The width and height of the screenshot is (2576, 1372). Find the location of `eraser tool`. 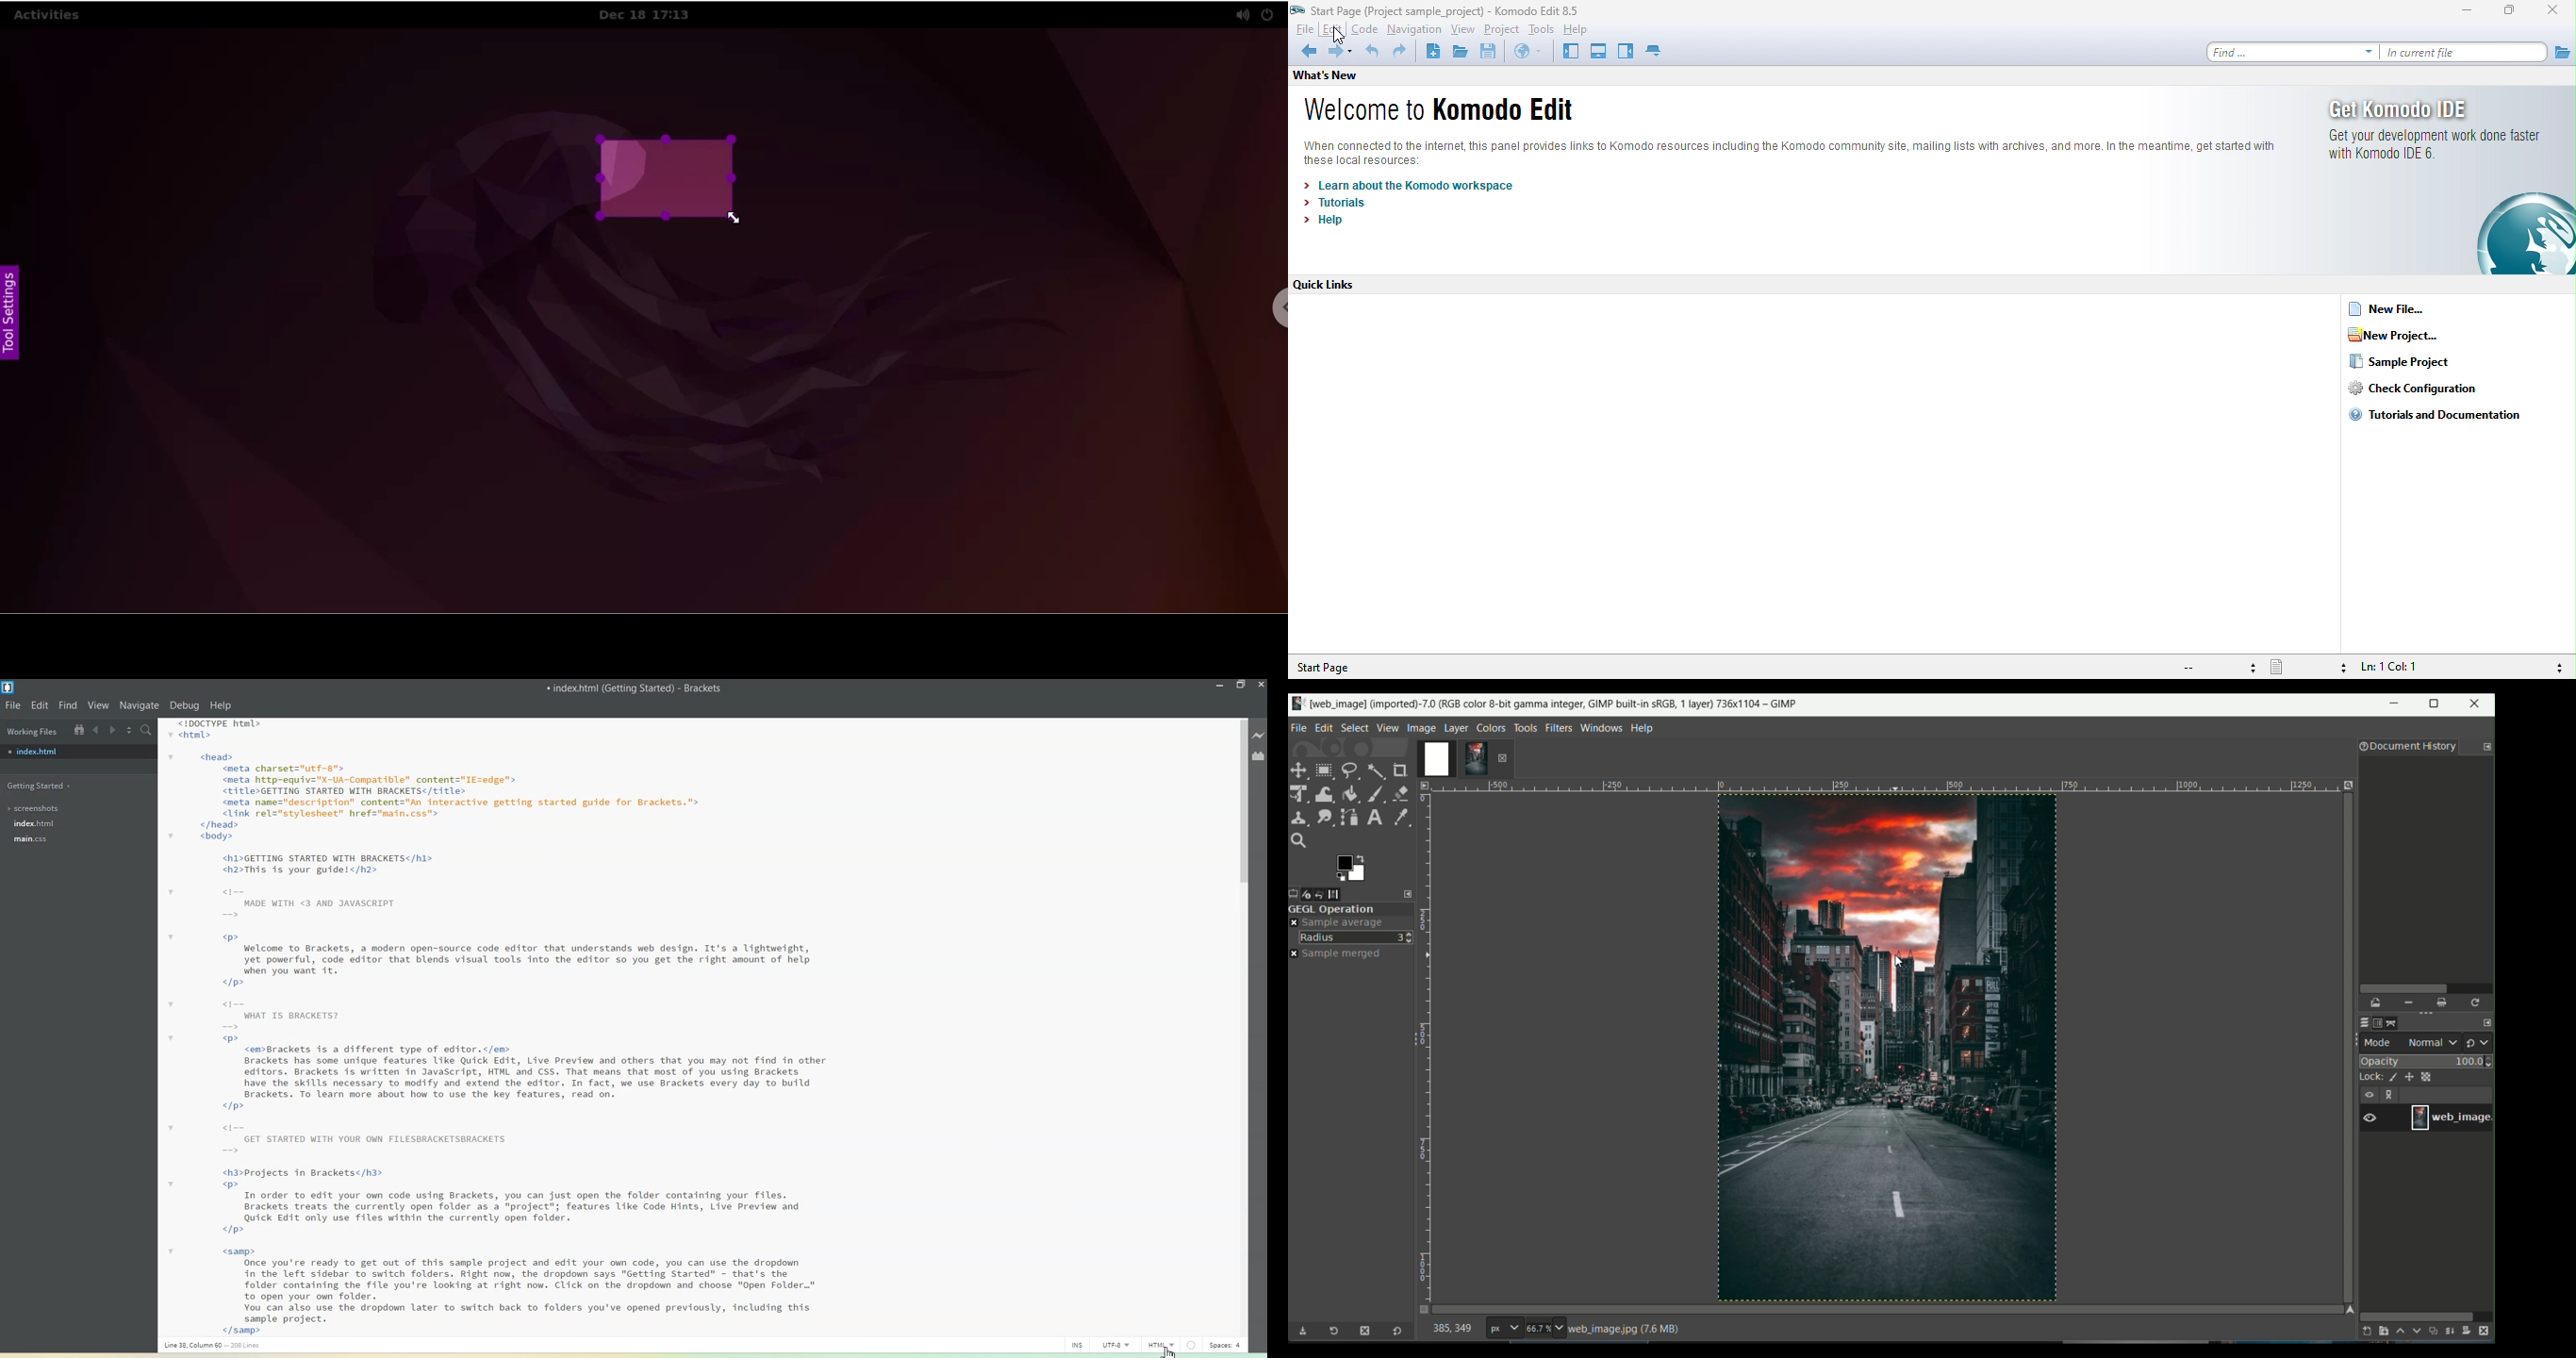

eraser tool is located at coordinates (1402, 792).